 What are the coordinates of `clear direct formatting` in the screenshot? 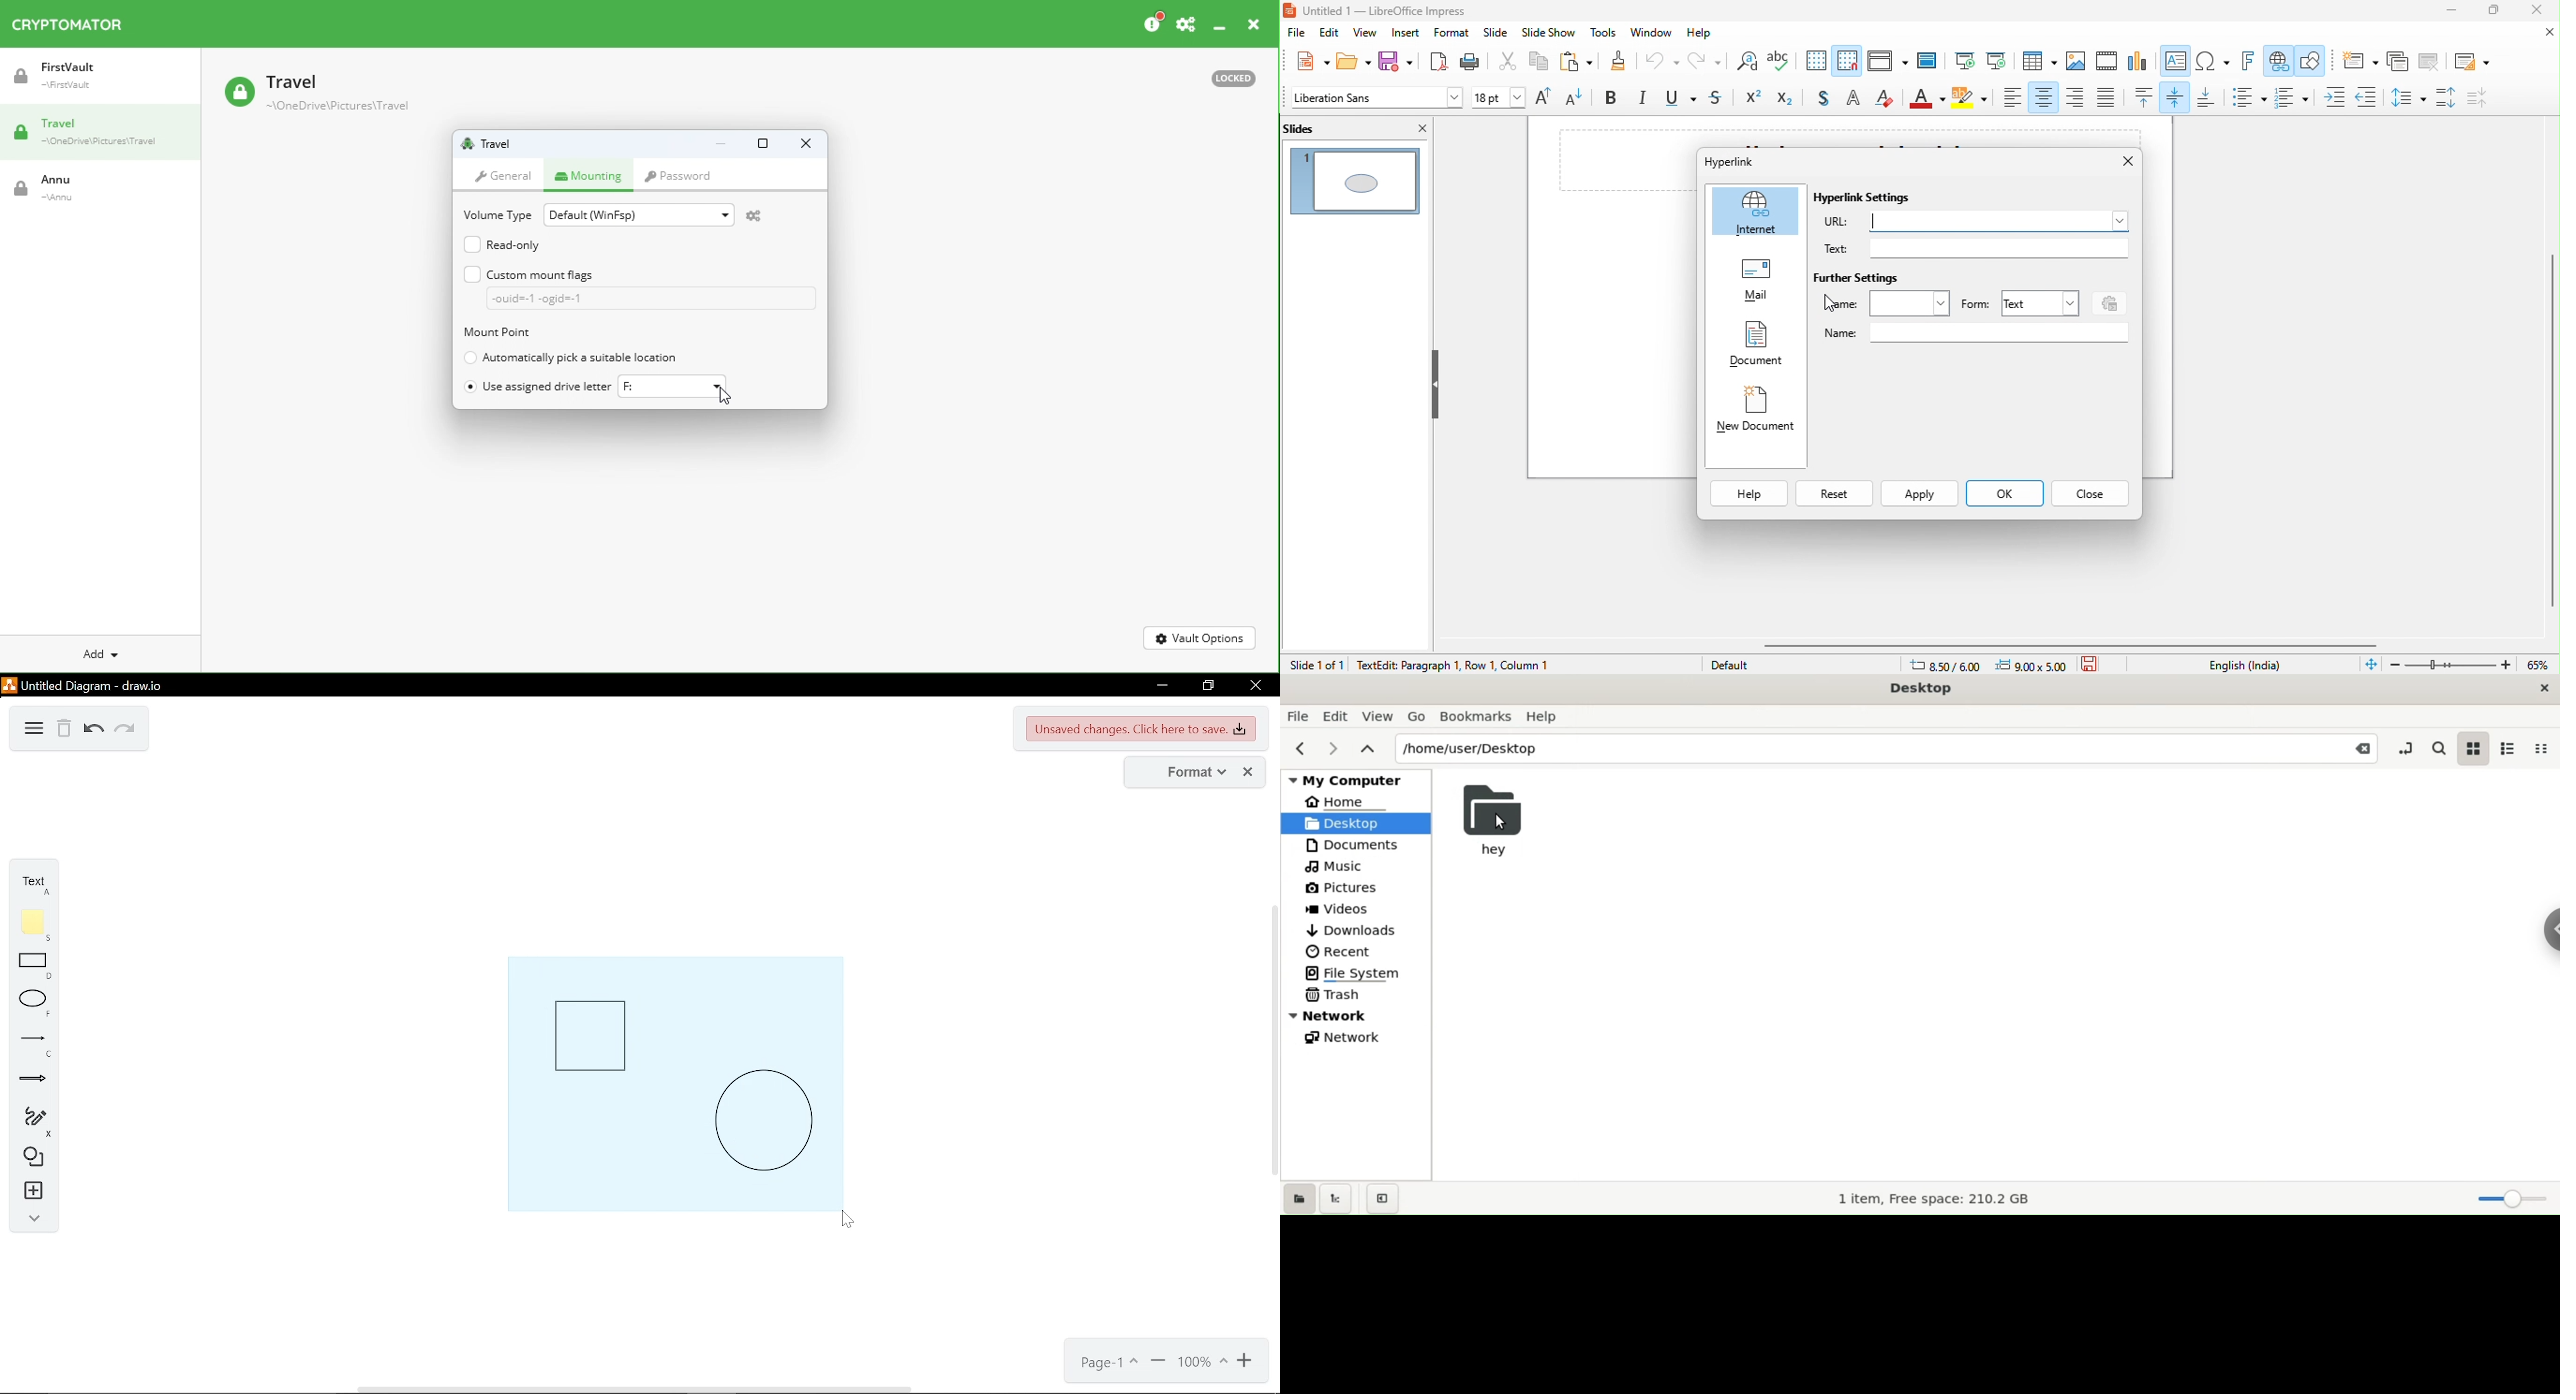 It's located at (1886, 99).